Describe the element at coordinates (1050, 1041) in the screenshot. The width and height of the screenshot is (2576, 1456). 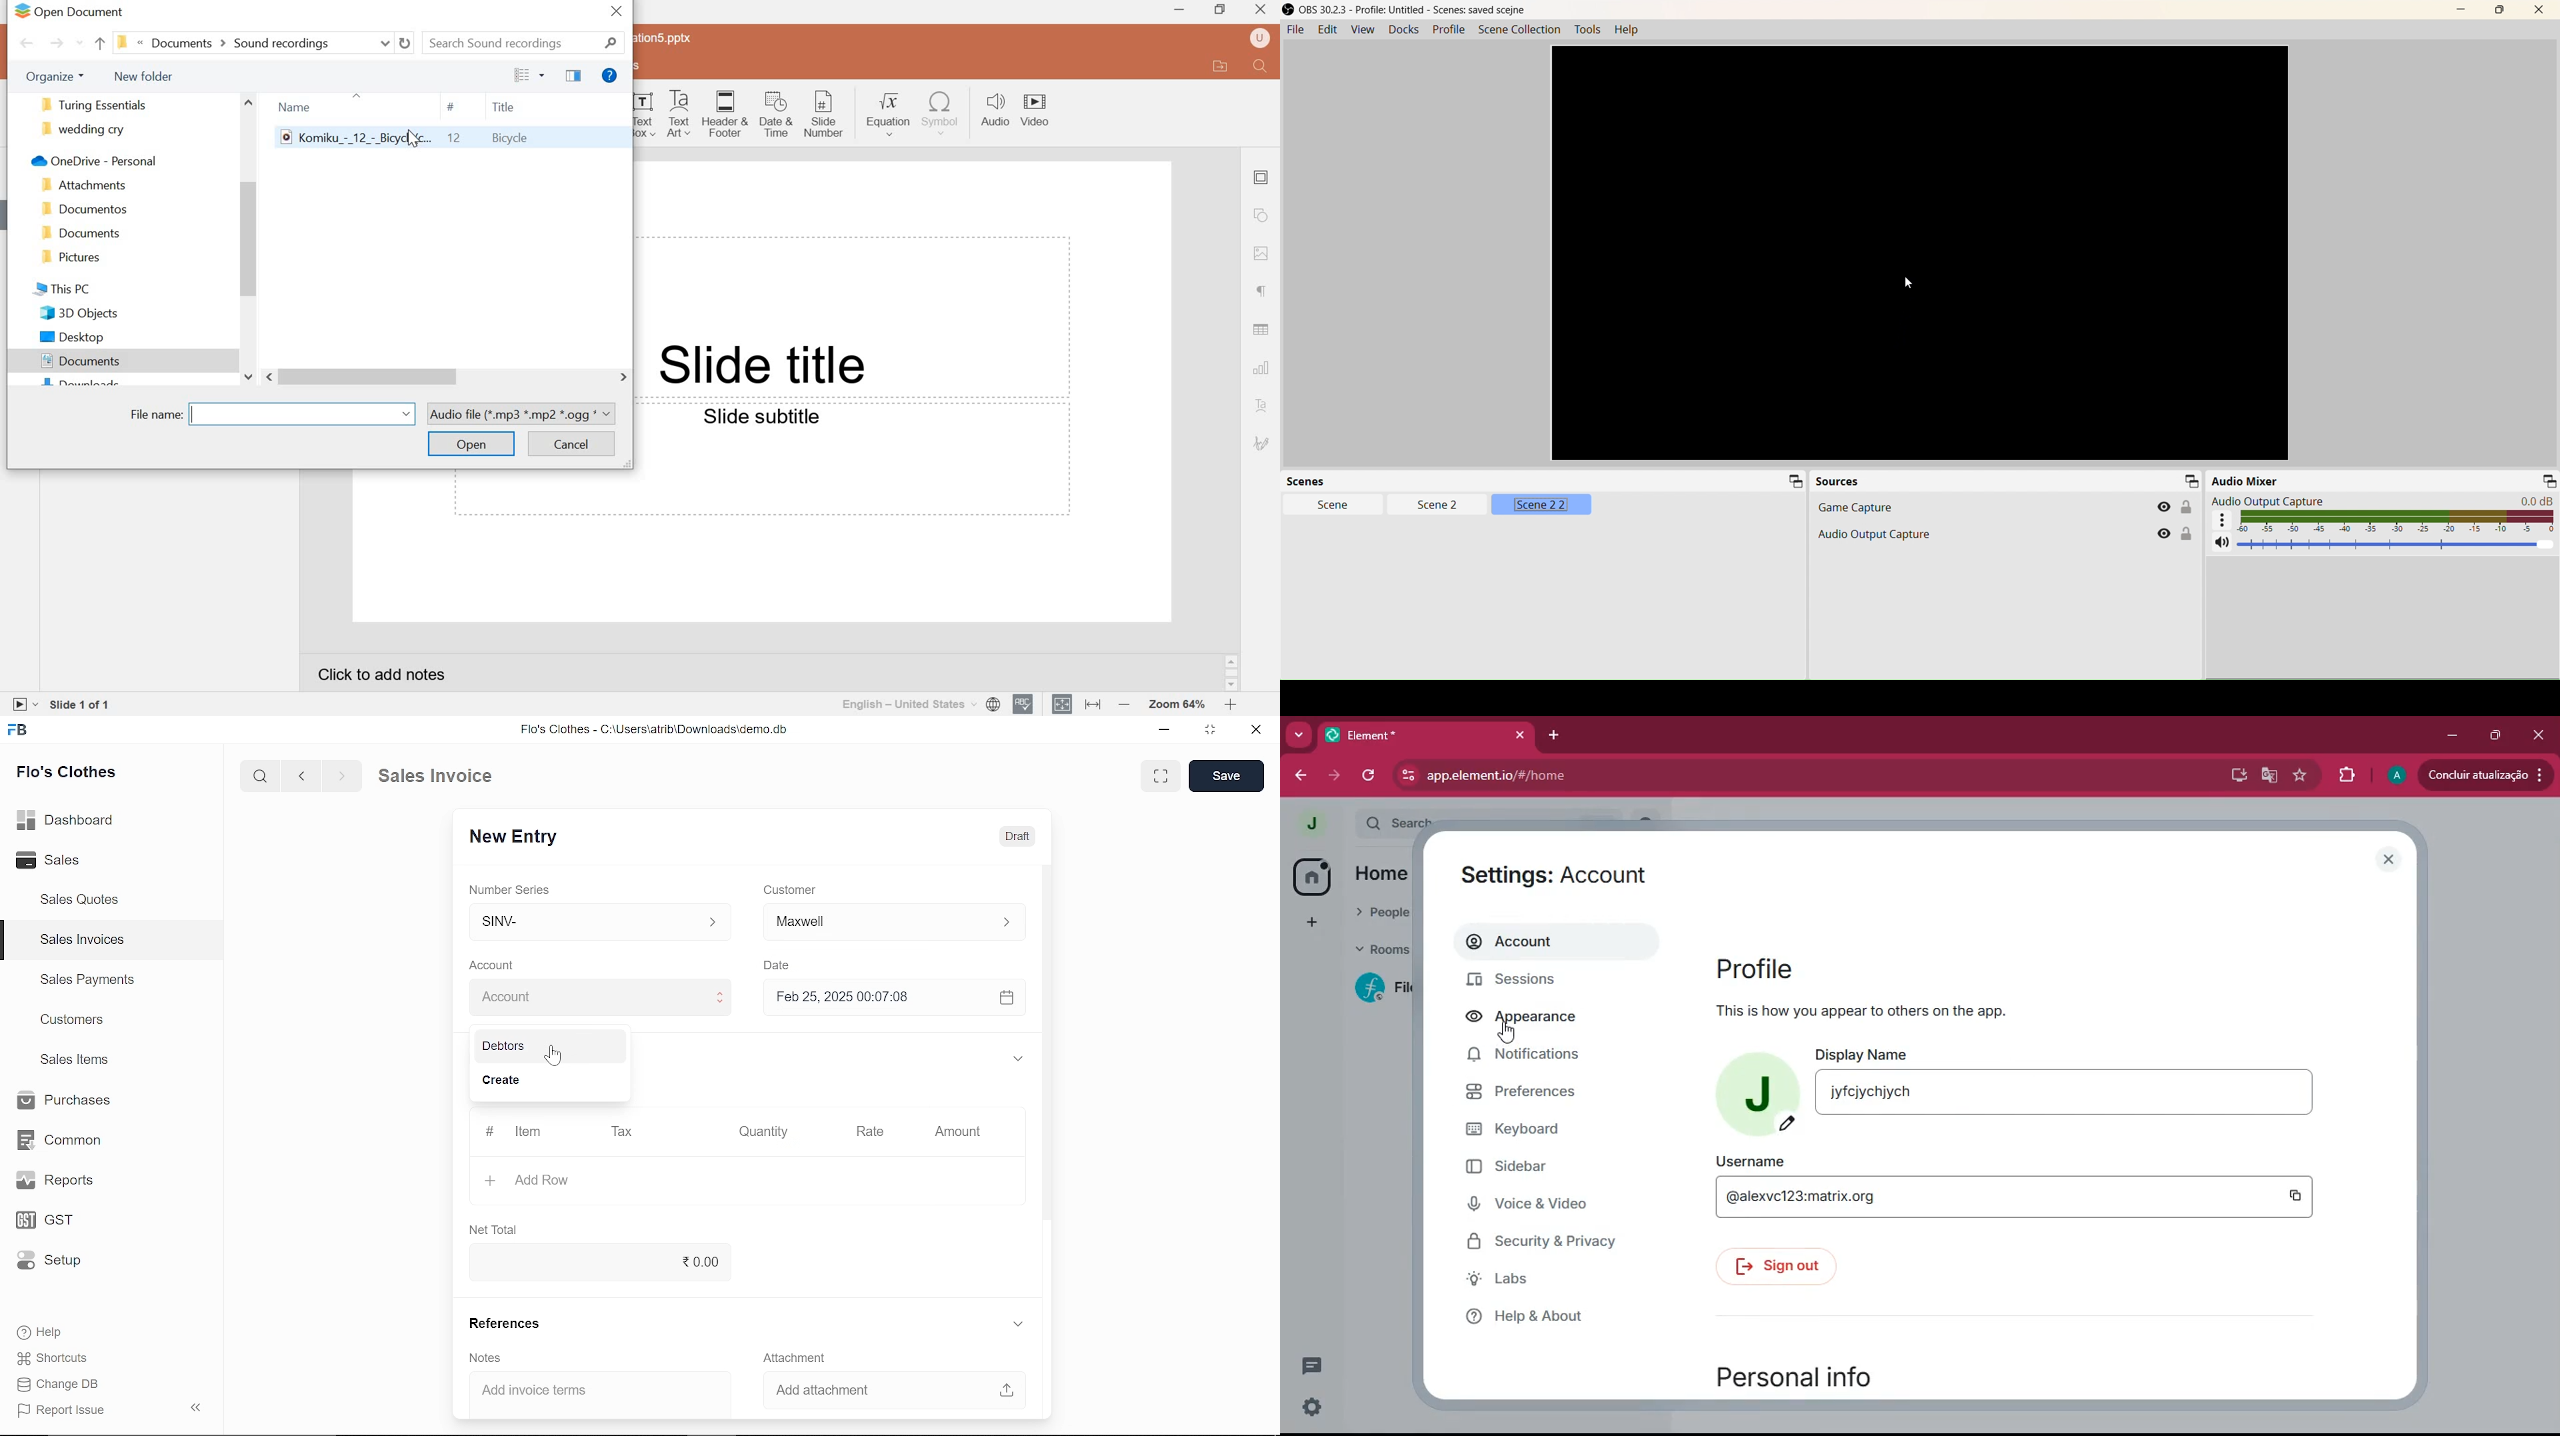
I see `vertical scrollbar` at that location.